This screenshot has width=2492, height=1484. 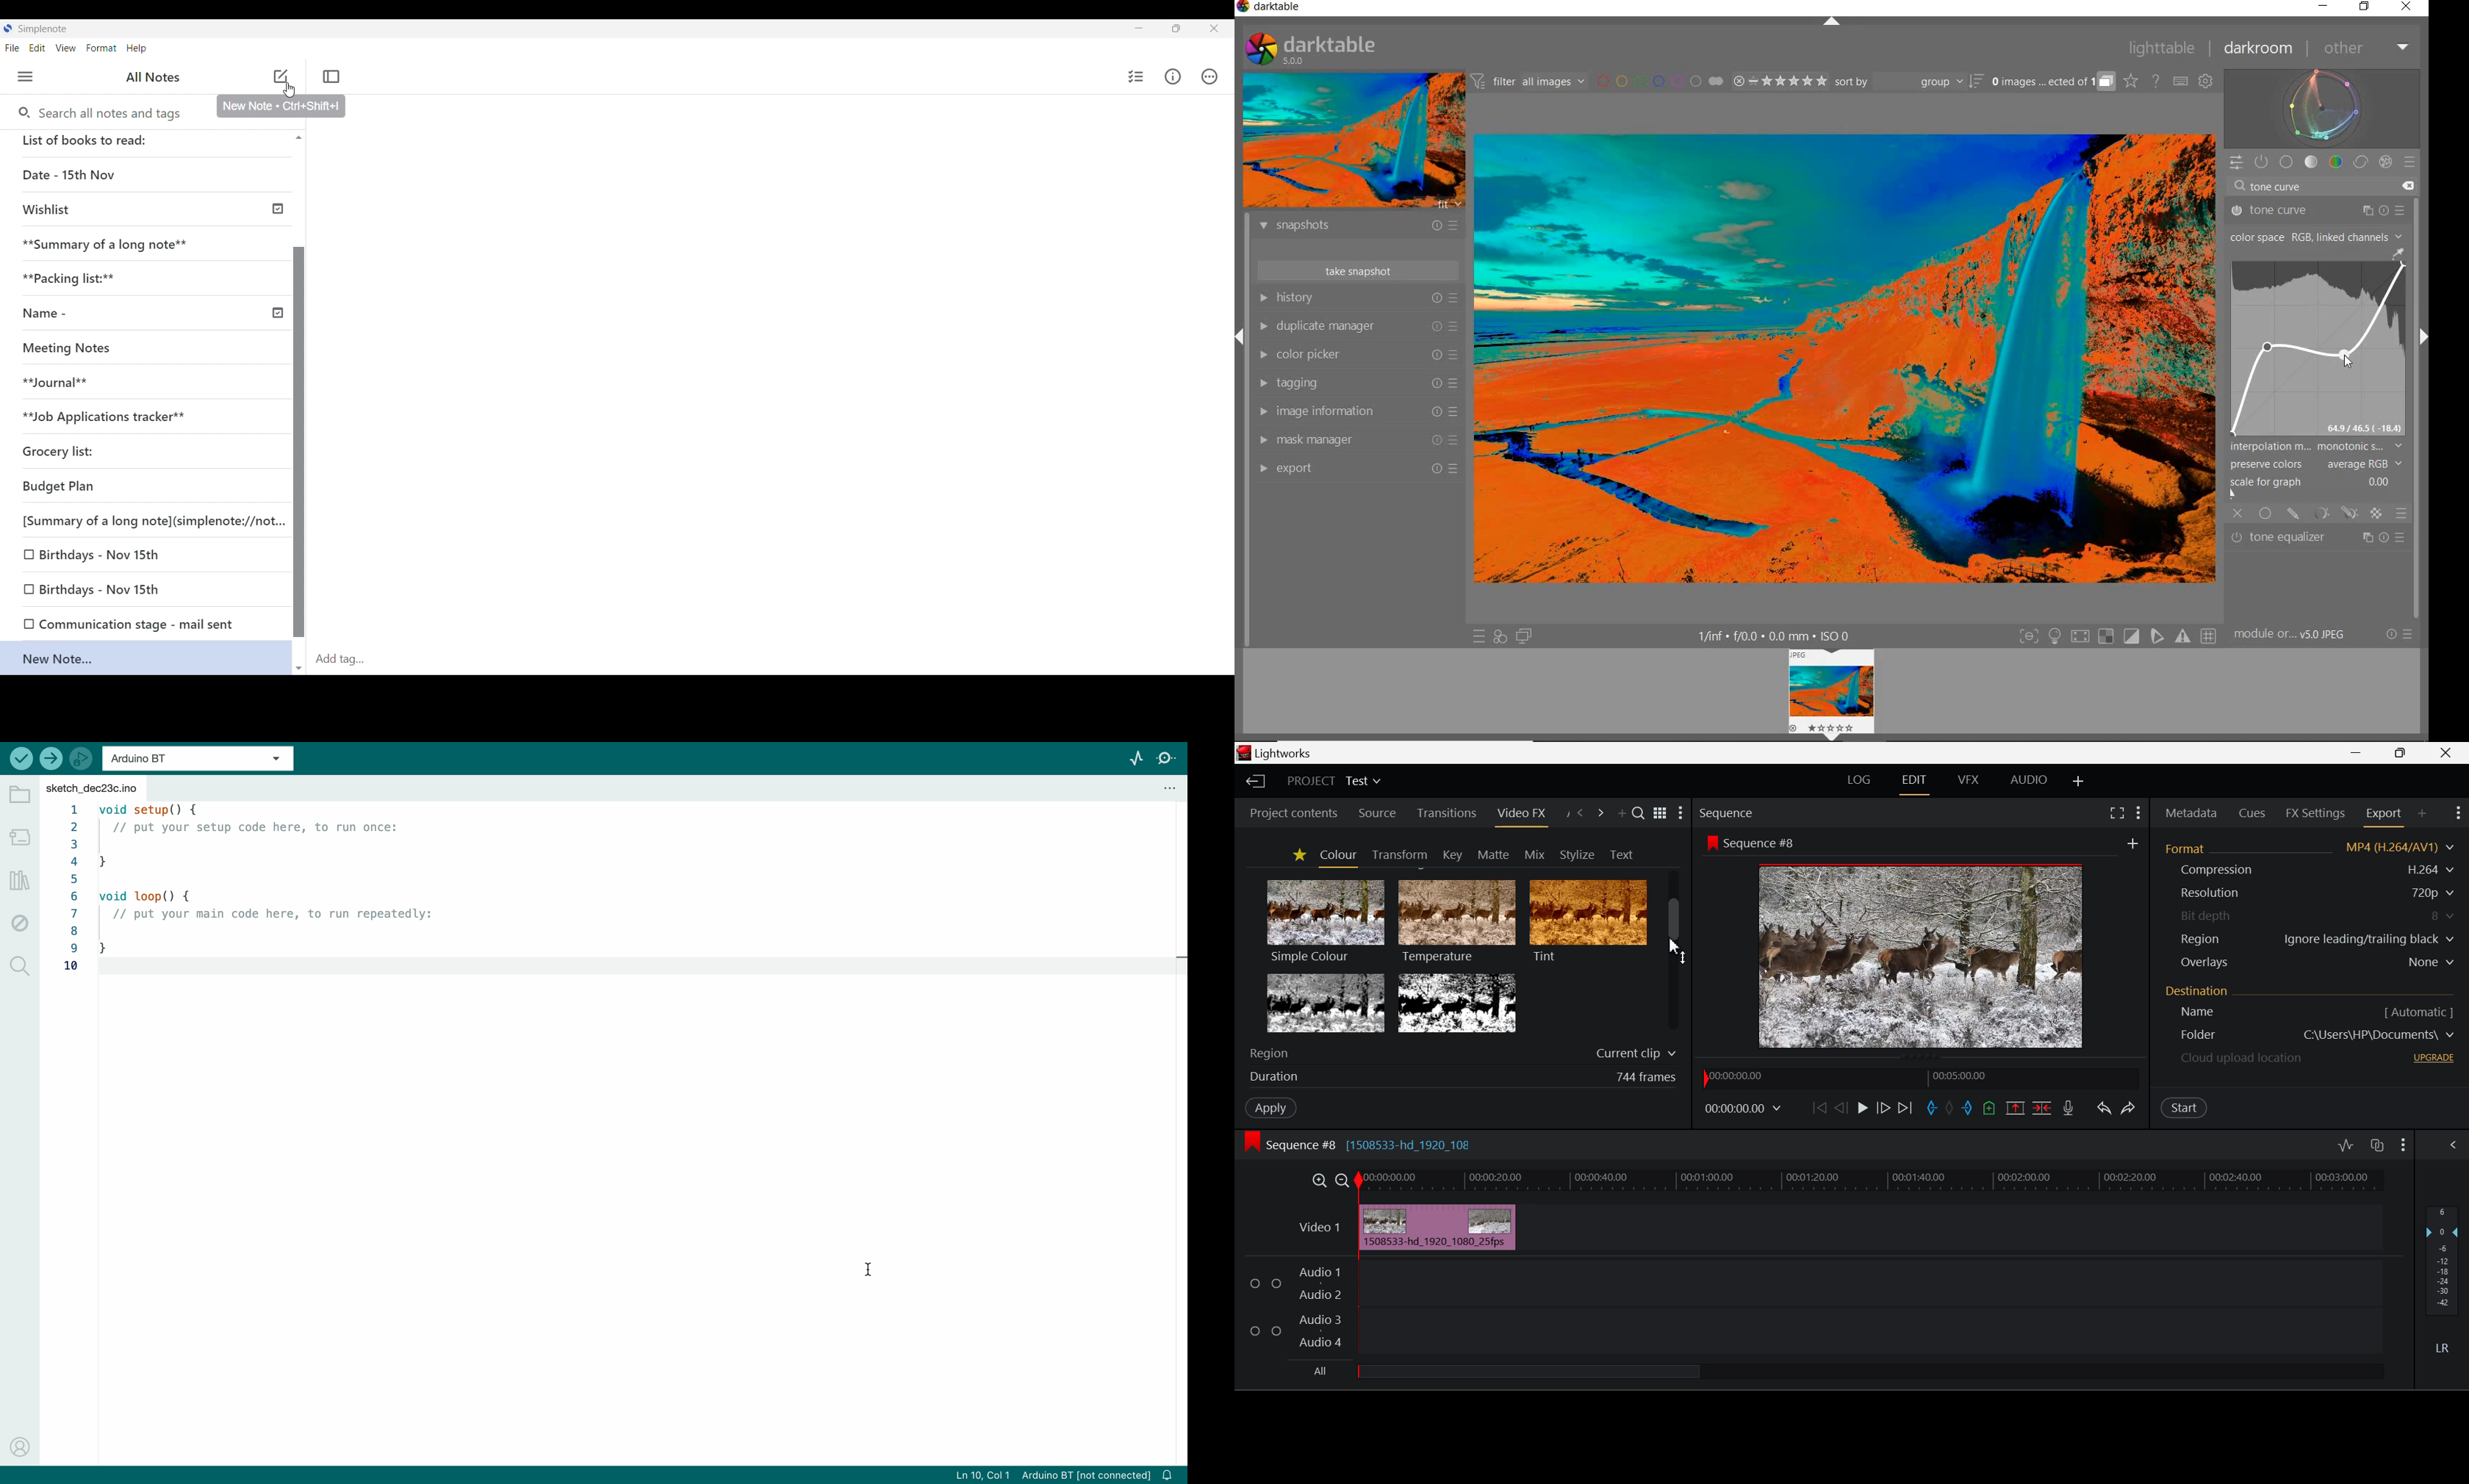 What do you see at coordinates (2347, 357) in the screenshot?
I see `CURSOR` at bounding box center [2347, 357].